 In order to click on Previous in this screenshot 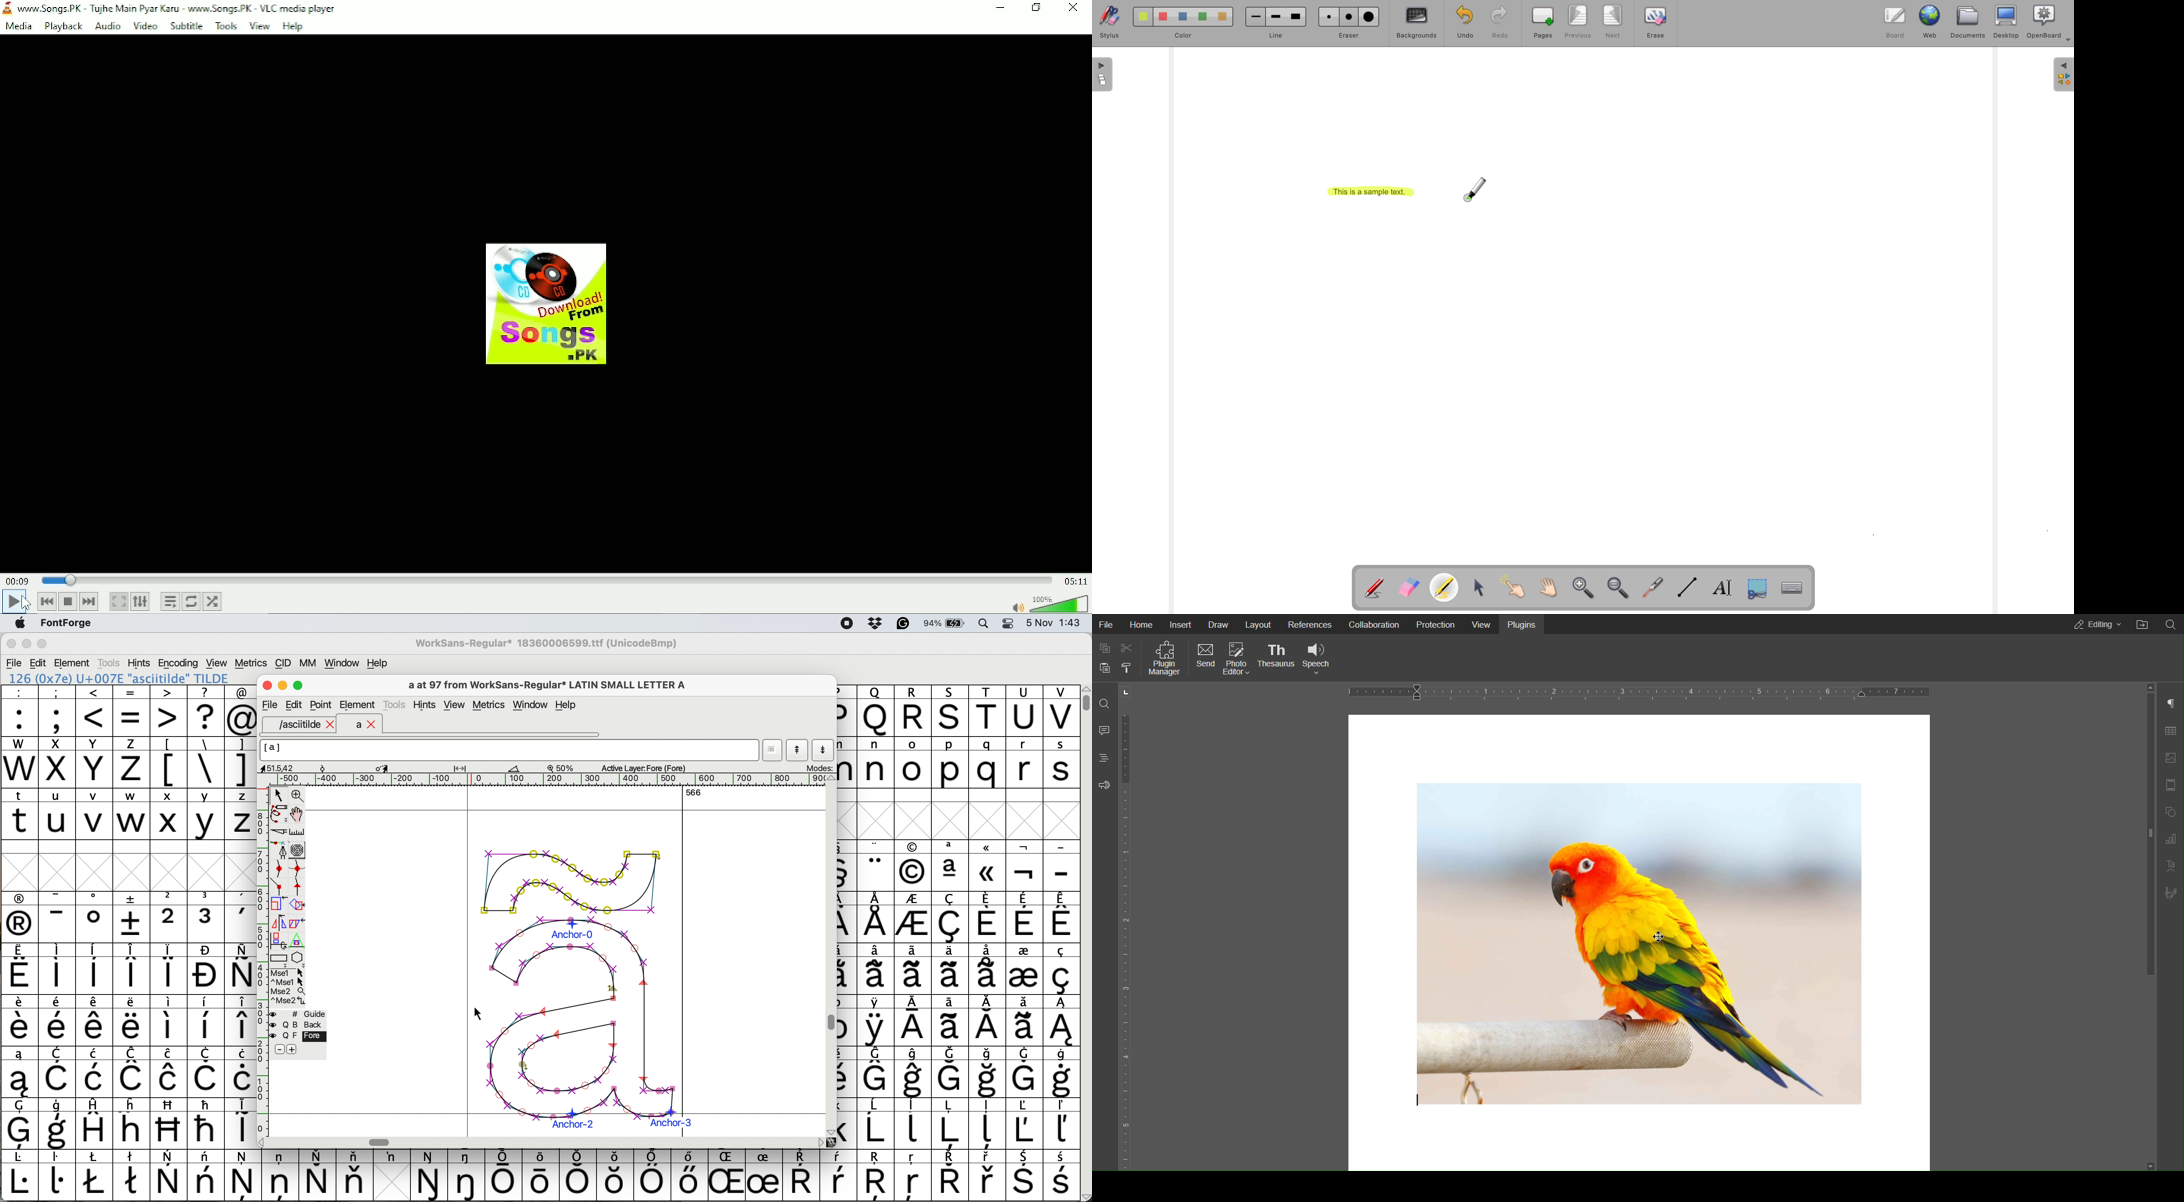, I will do `click(49, 602)`.